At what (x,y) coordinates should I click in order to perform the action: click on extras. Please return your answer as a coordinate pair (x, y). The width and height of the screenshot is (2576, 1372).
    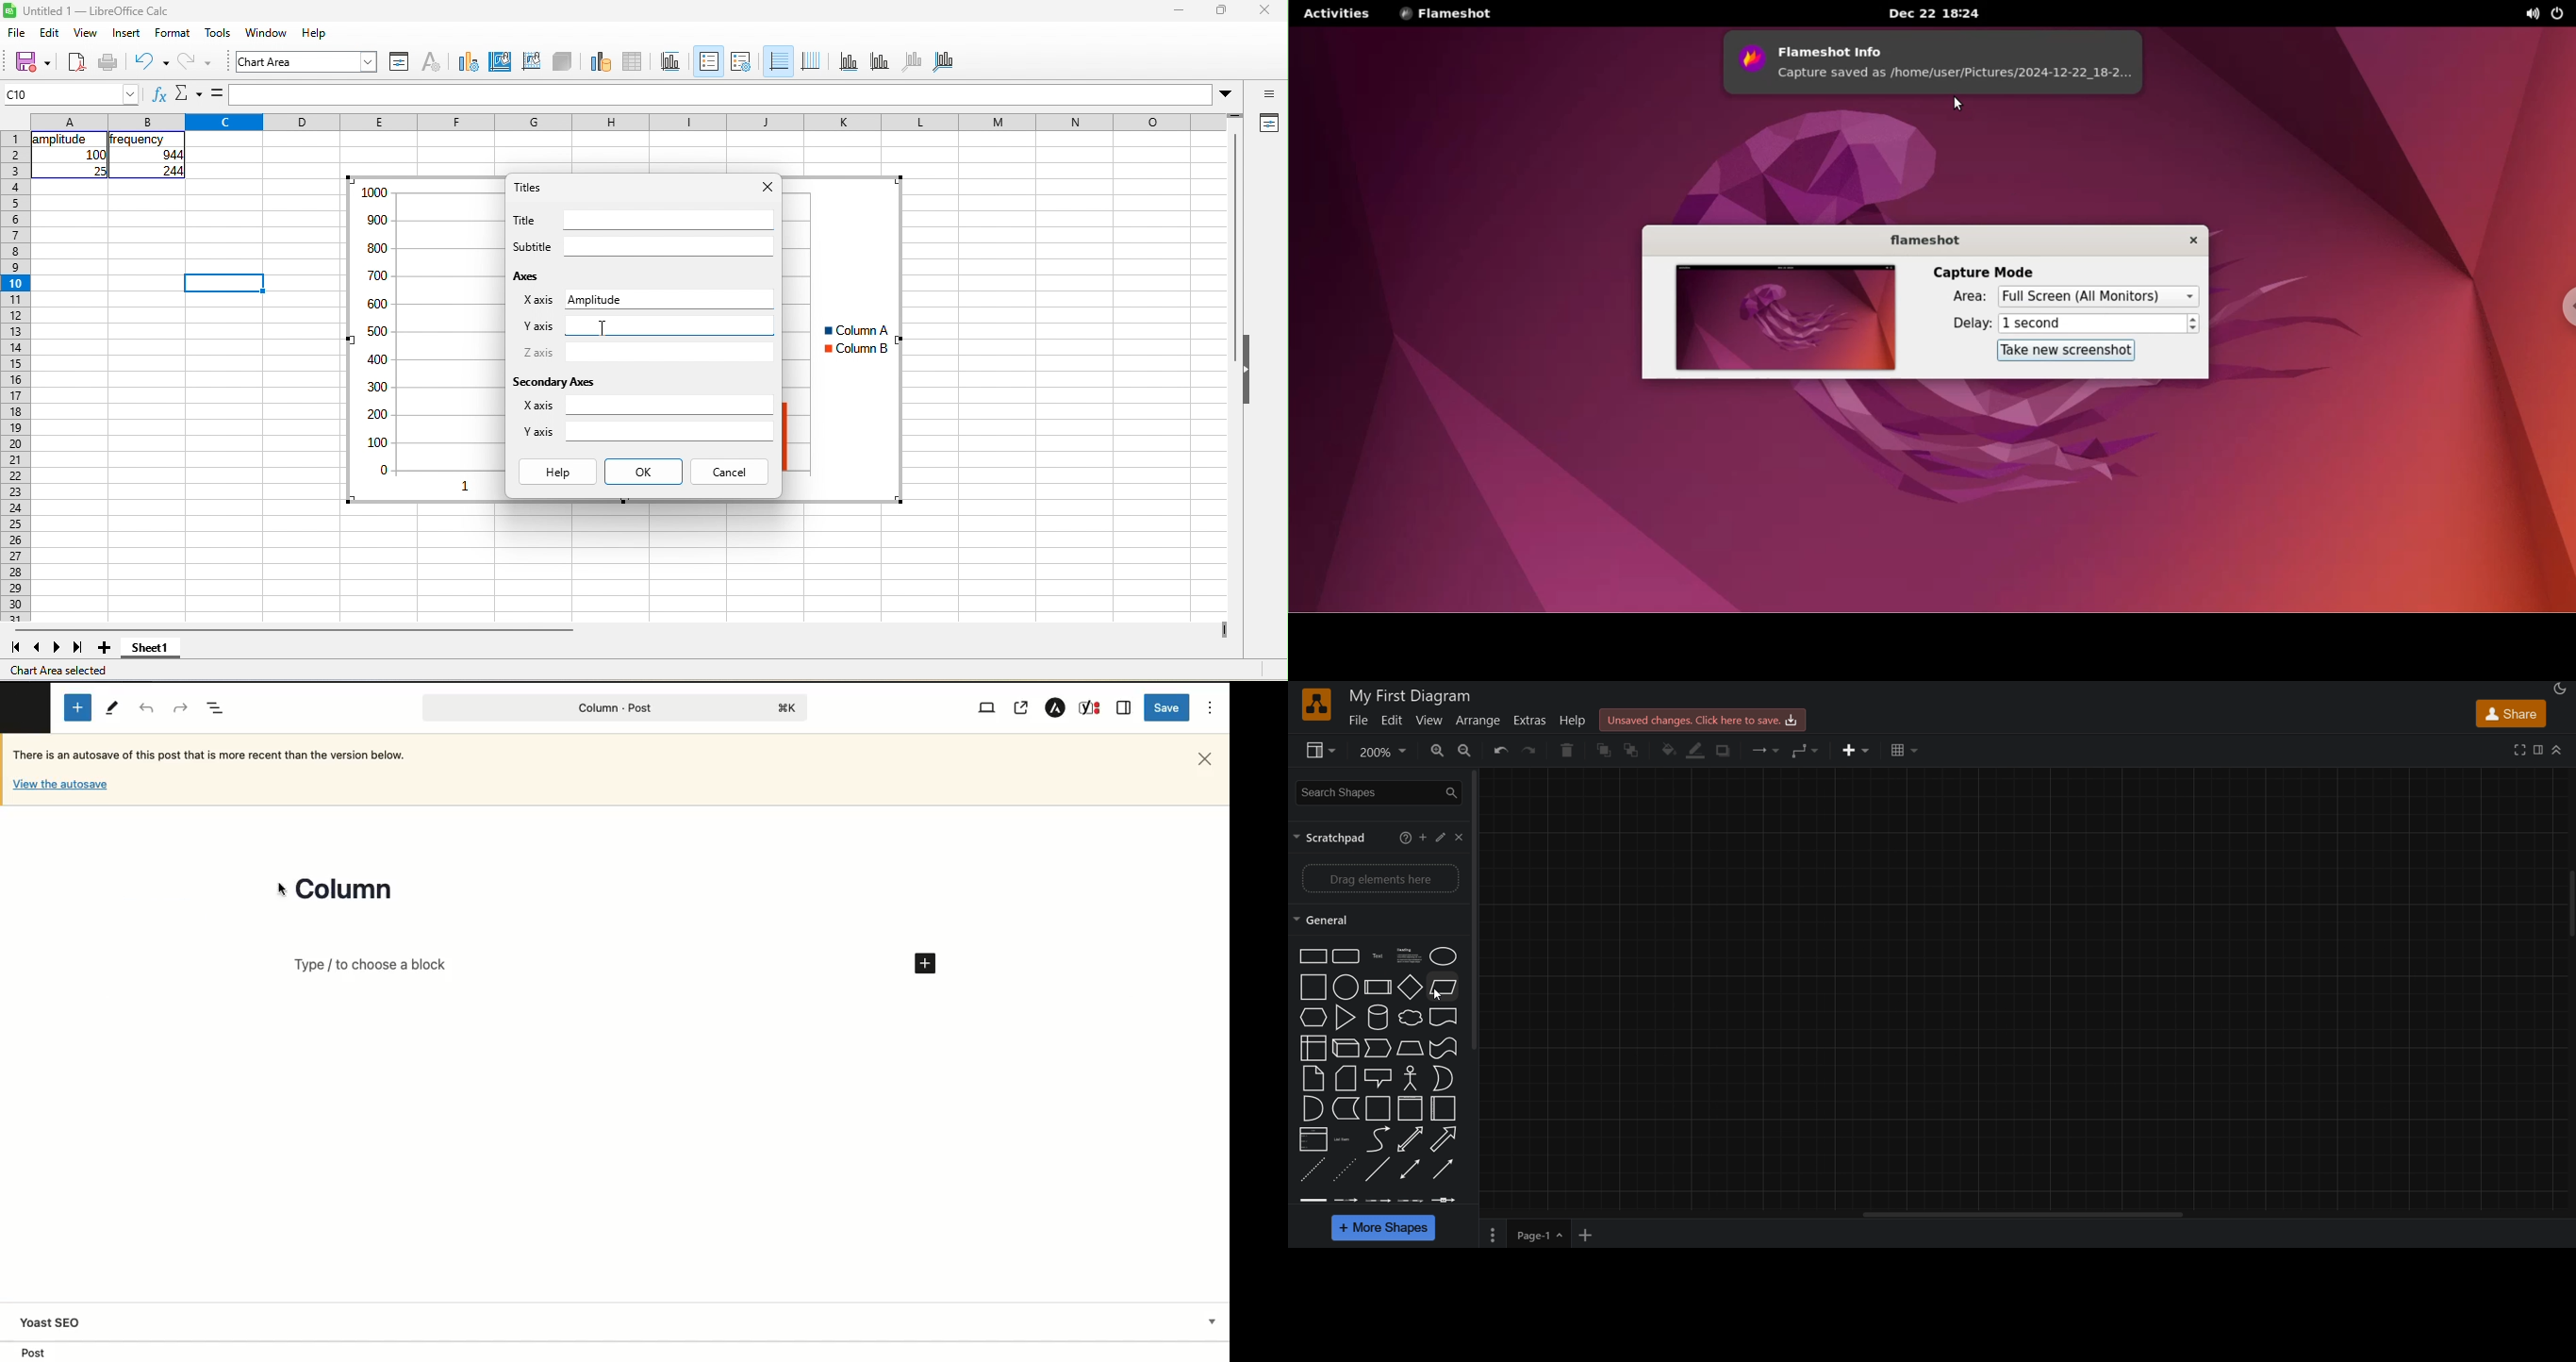
    Looking at the image, I should click on (1528, 721).